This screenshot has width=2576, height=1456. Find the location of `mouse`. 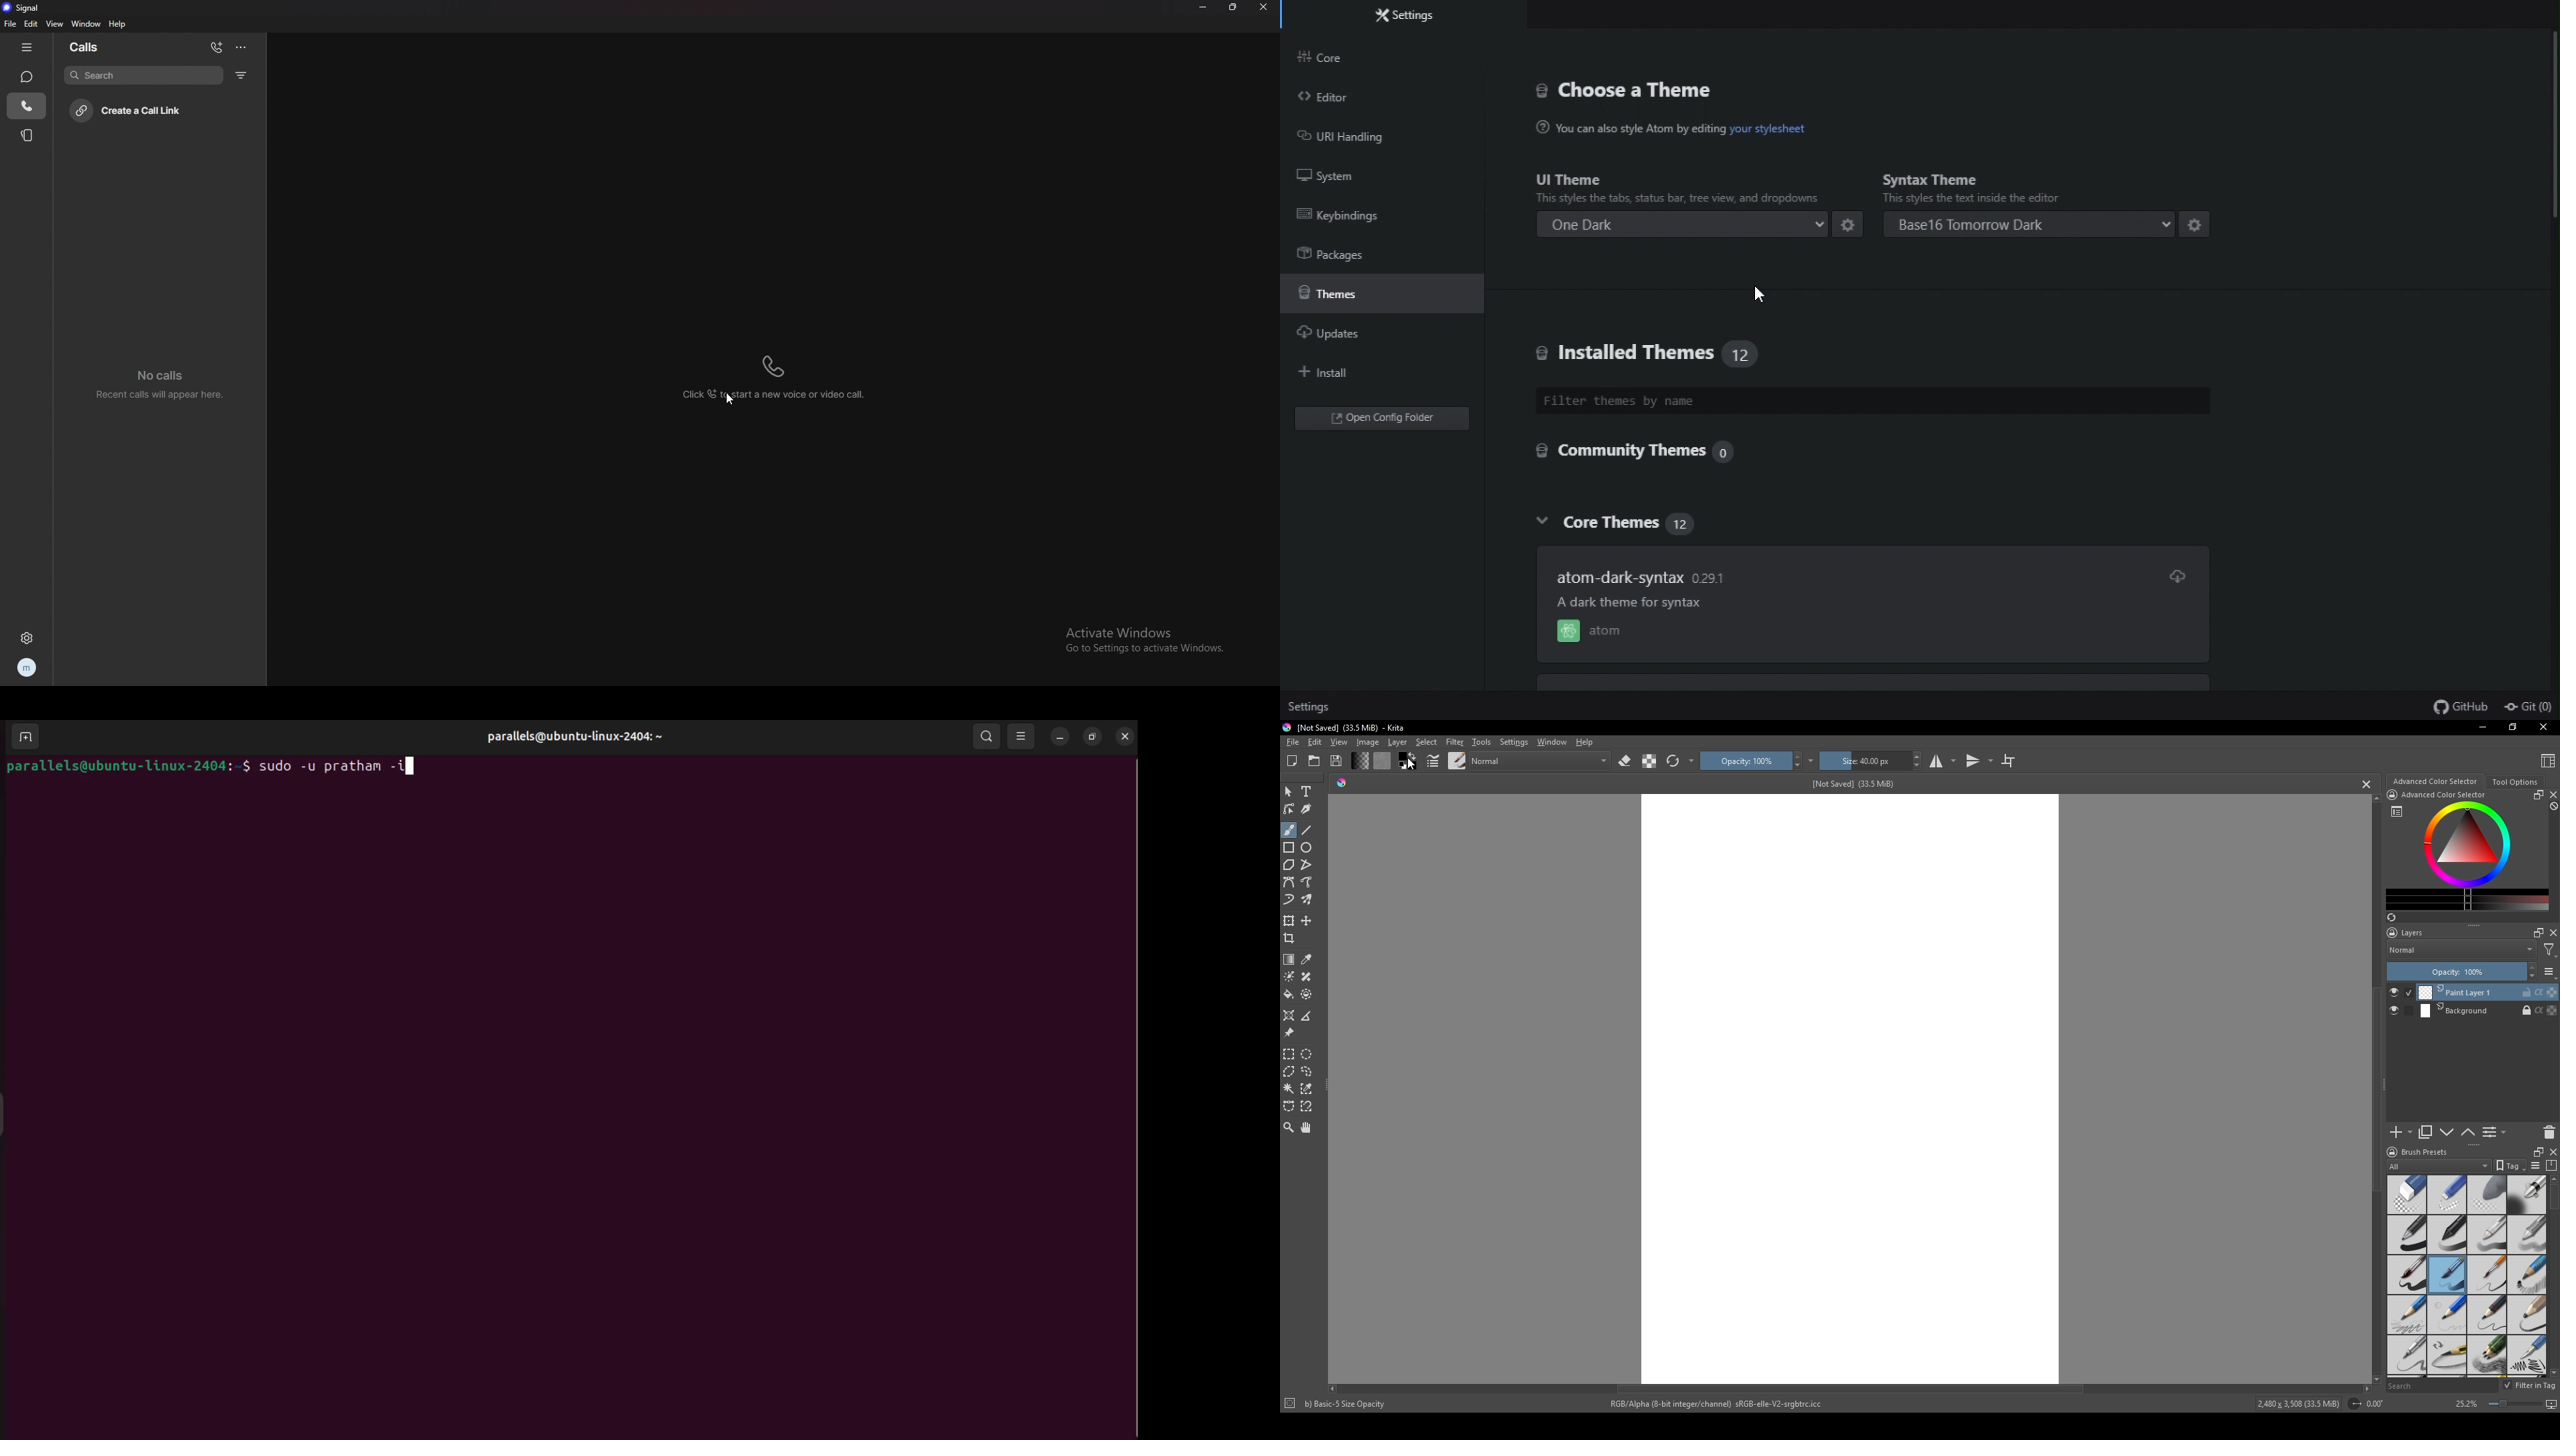

mouse is located at coordinates (1288, 792).